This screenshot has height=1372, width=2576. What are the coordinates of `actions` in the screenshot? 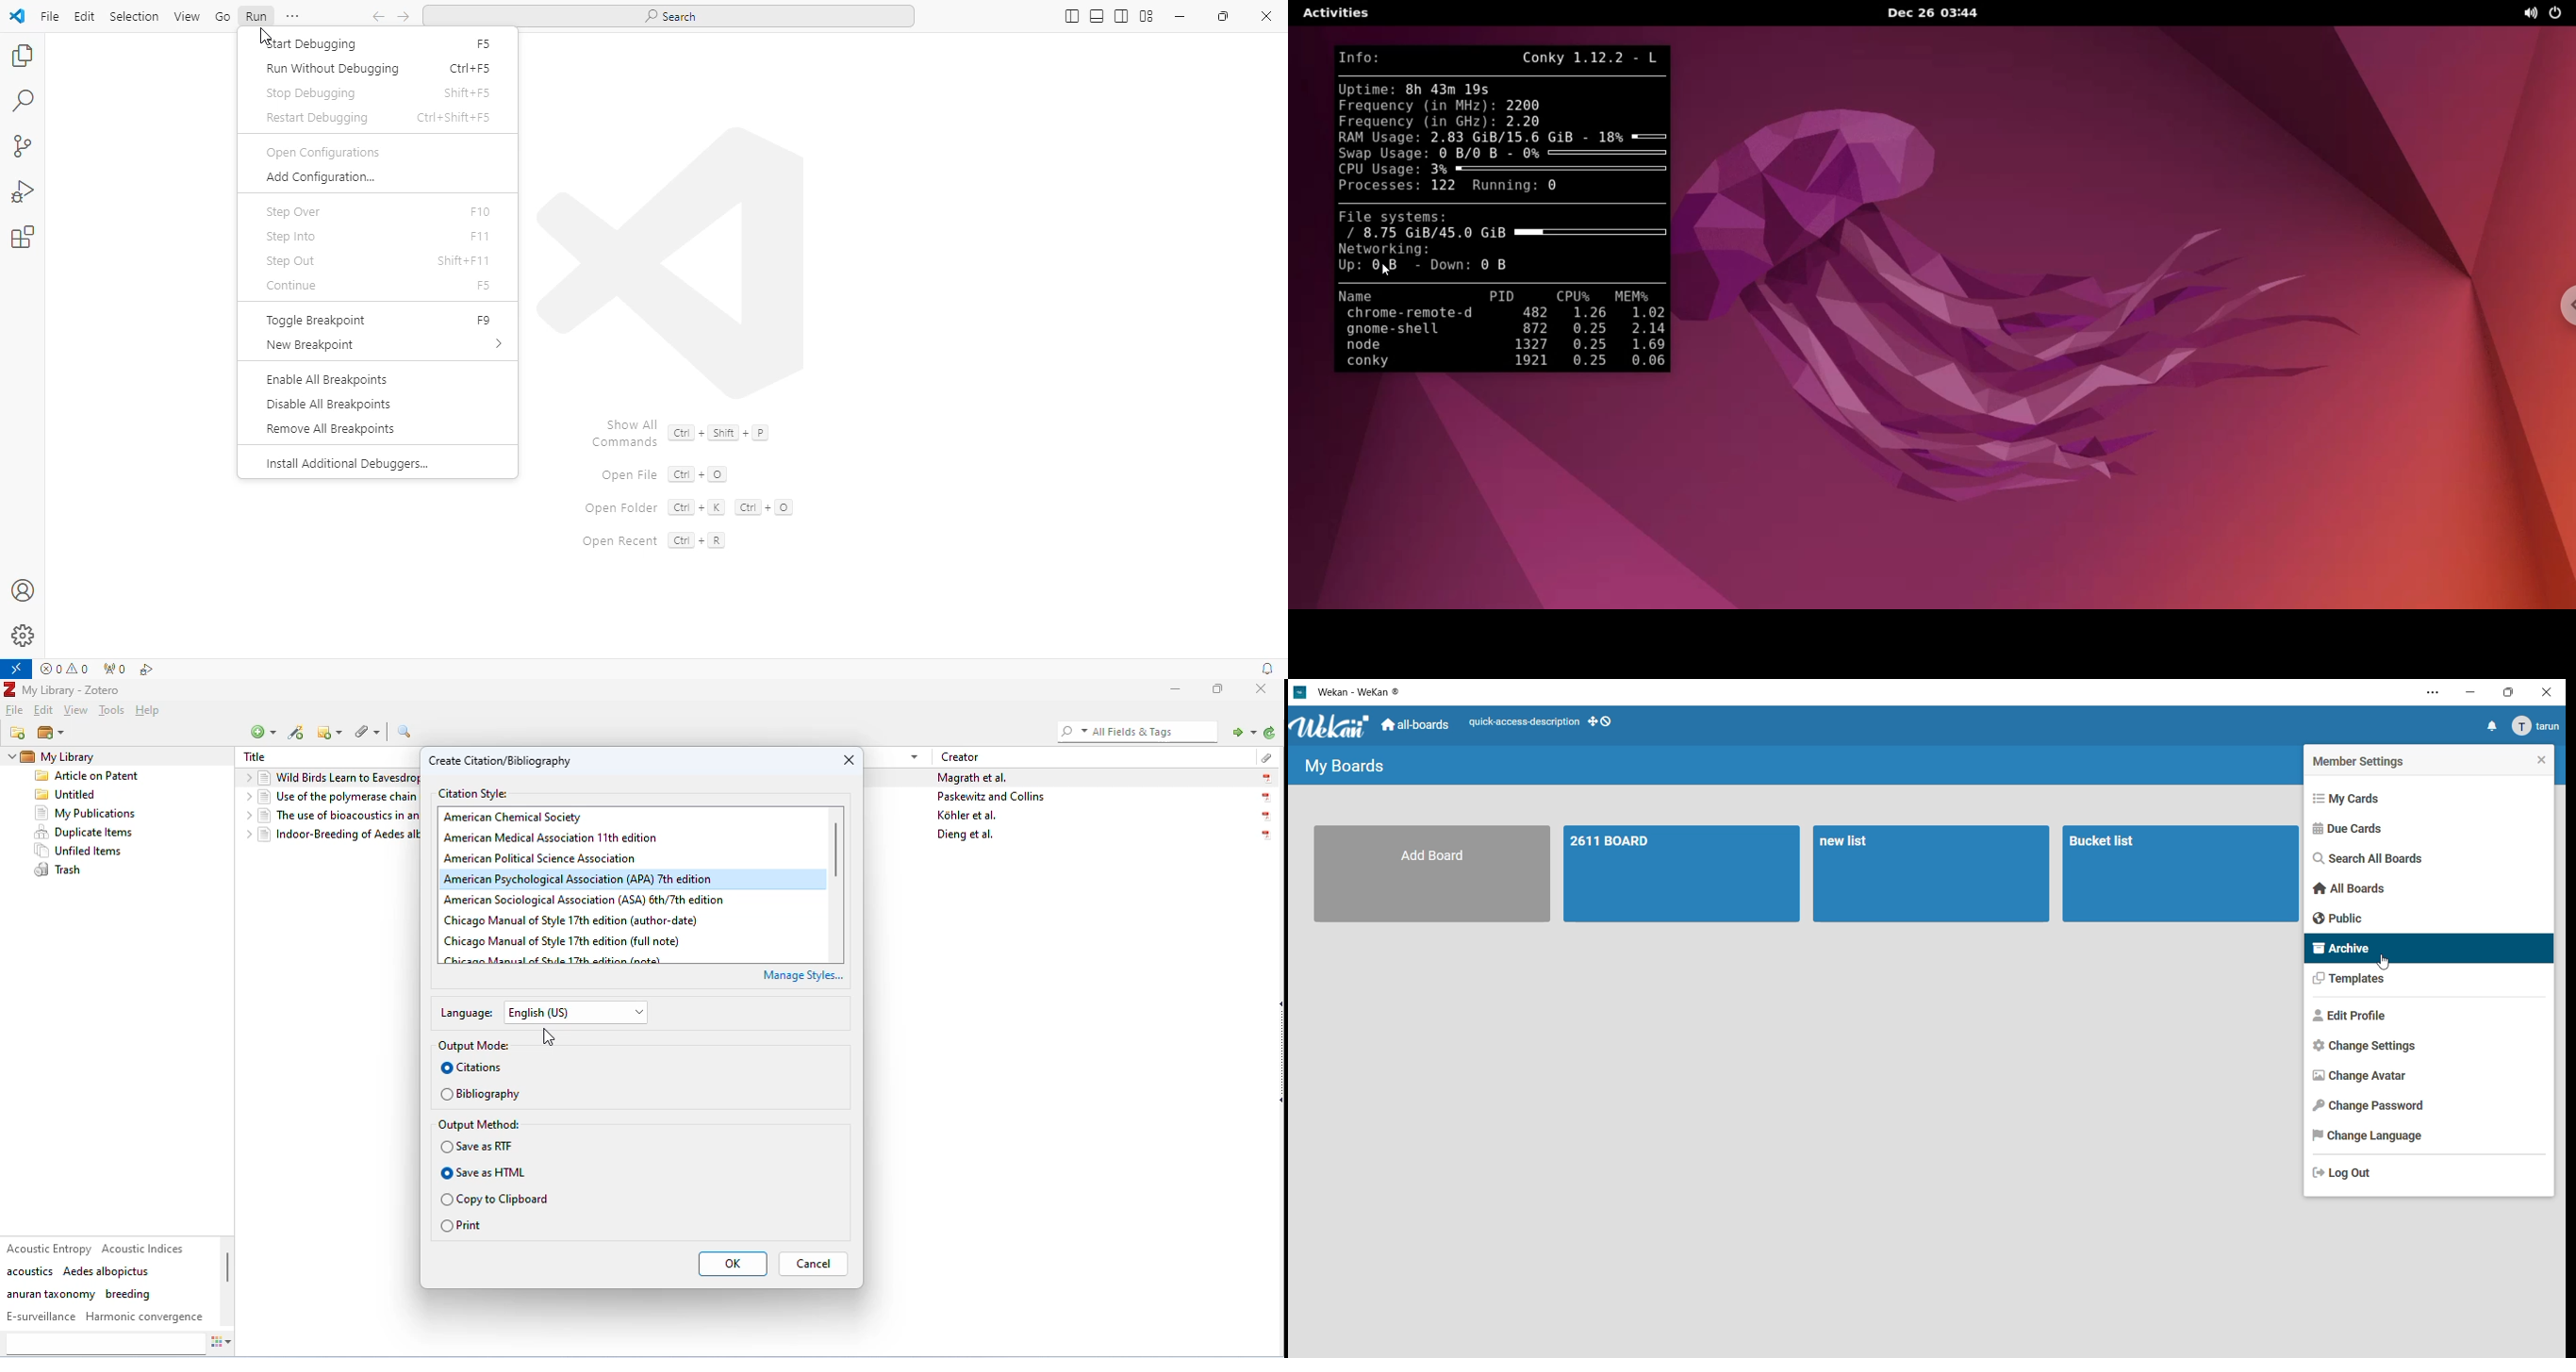 It's located at (229, 1344).